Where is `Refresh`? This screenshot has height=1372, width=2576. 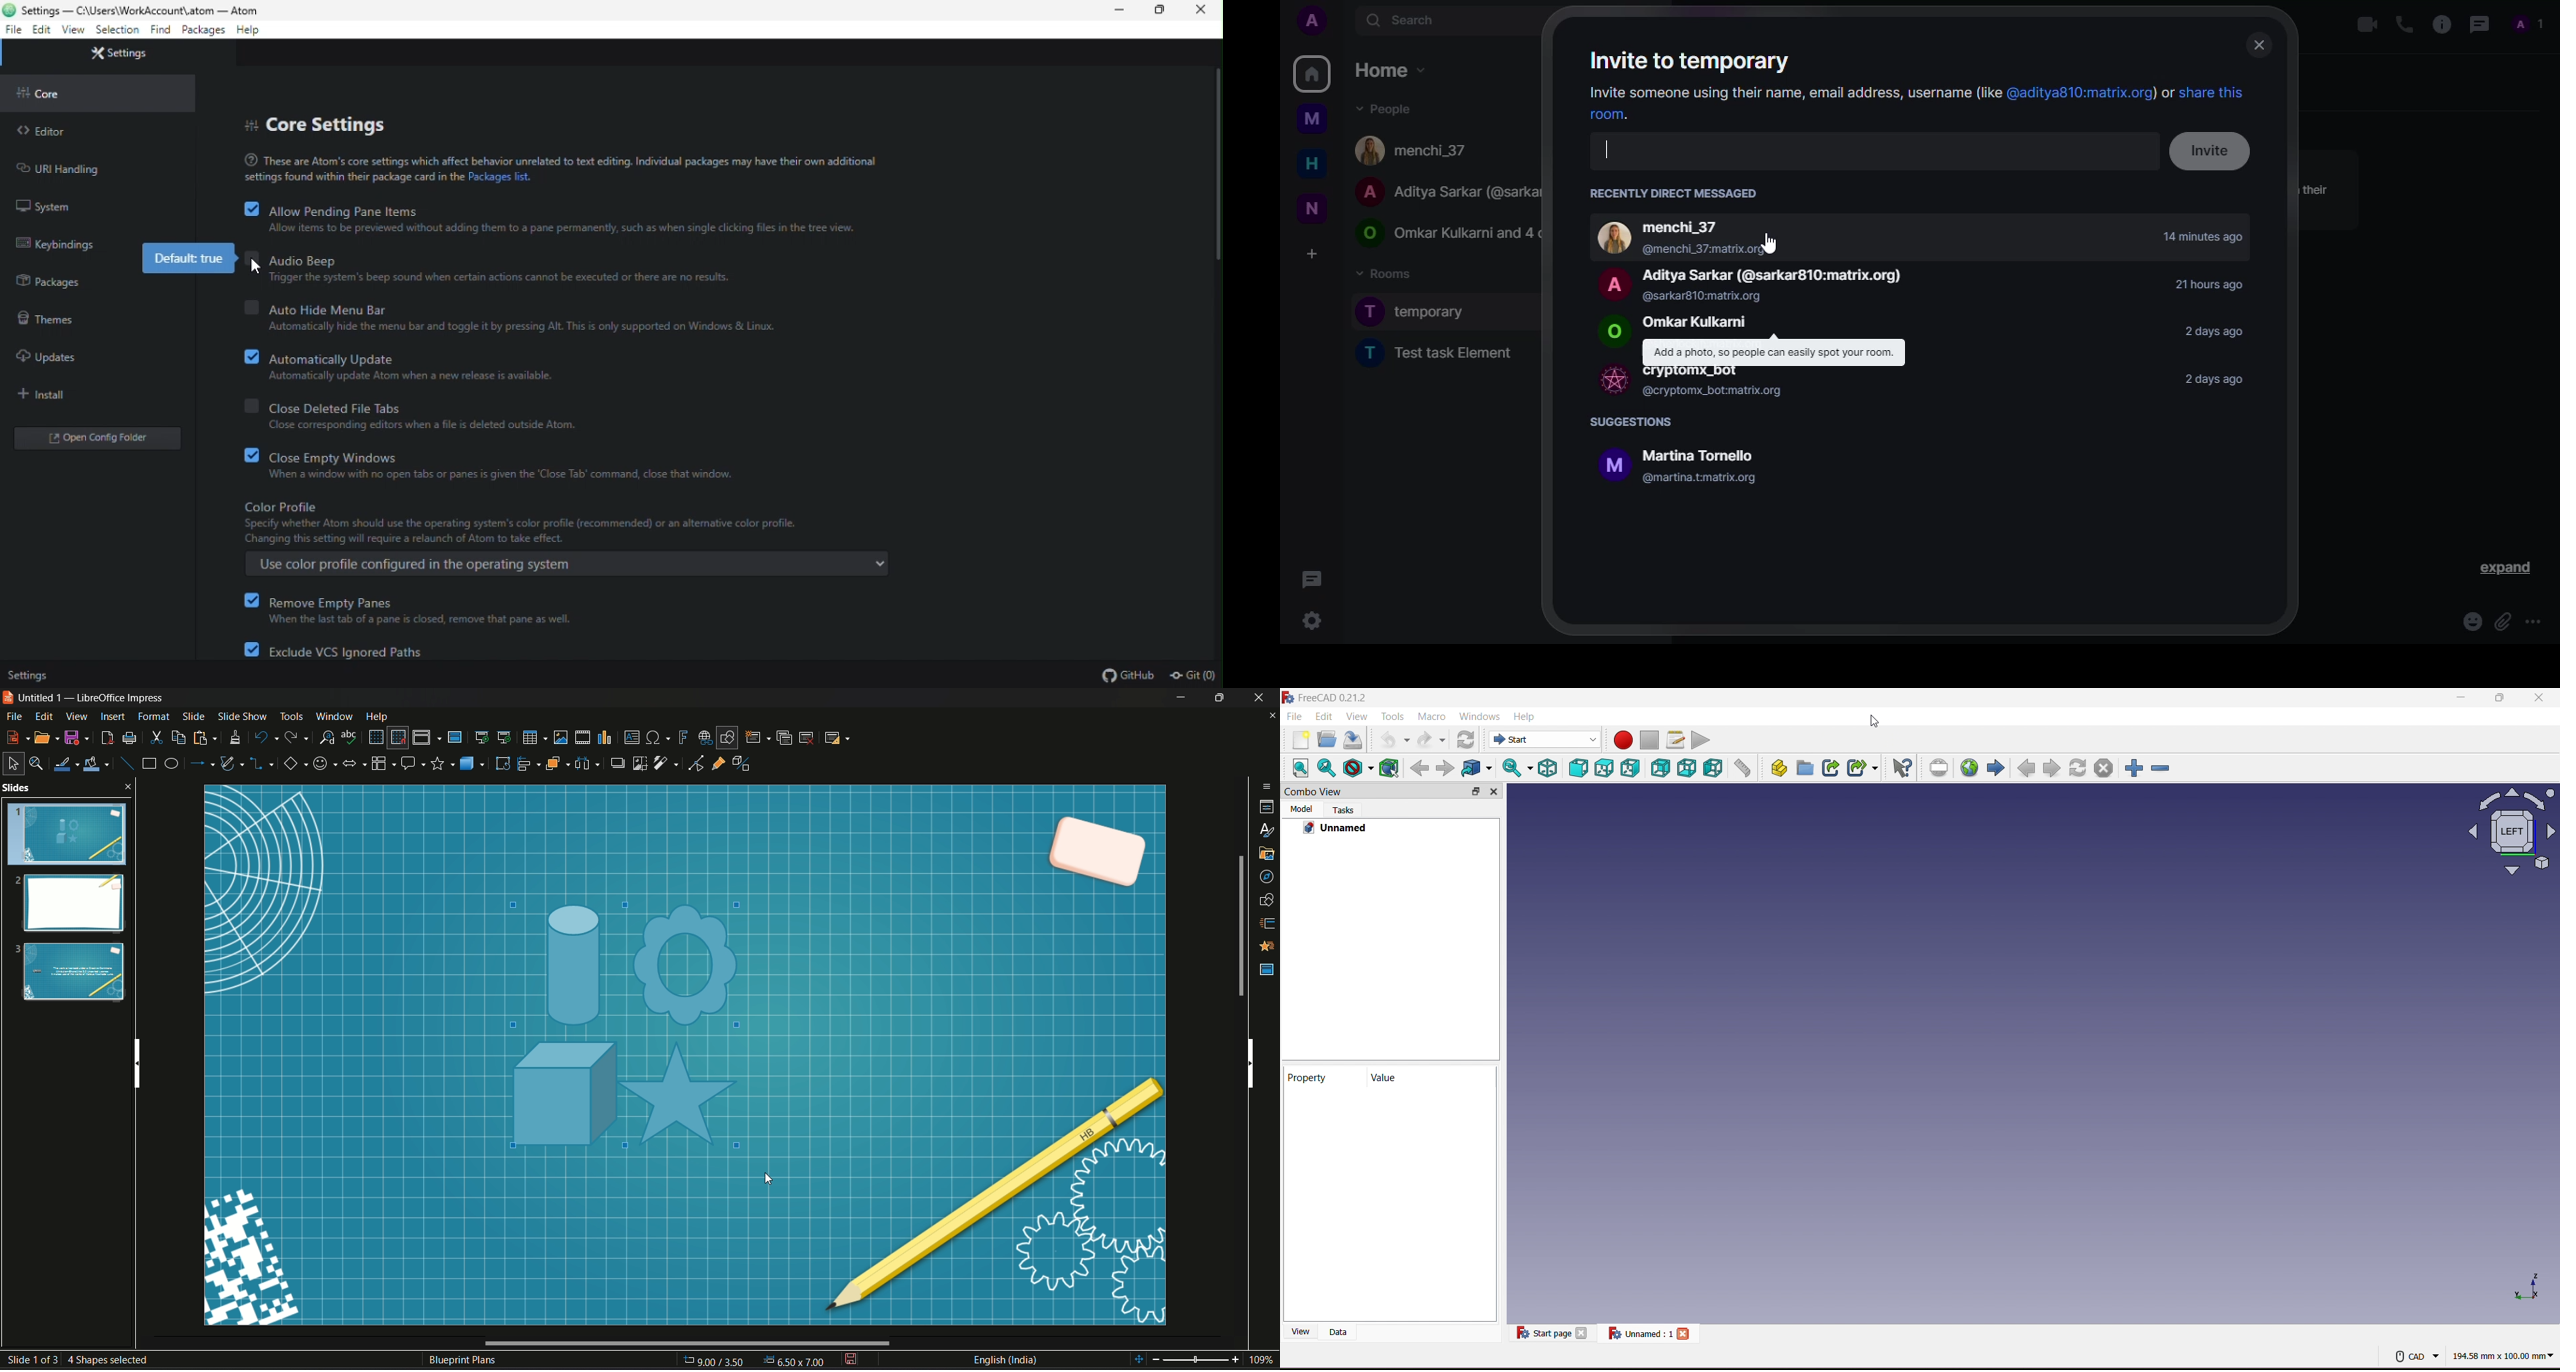 Refresh is located at coordinates (2078, 767).